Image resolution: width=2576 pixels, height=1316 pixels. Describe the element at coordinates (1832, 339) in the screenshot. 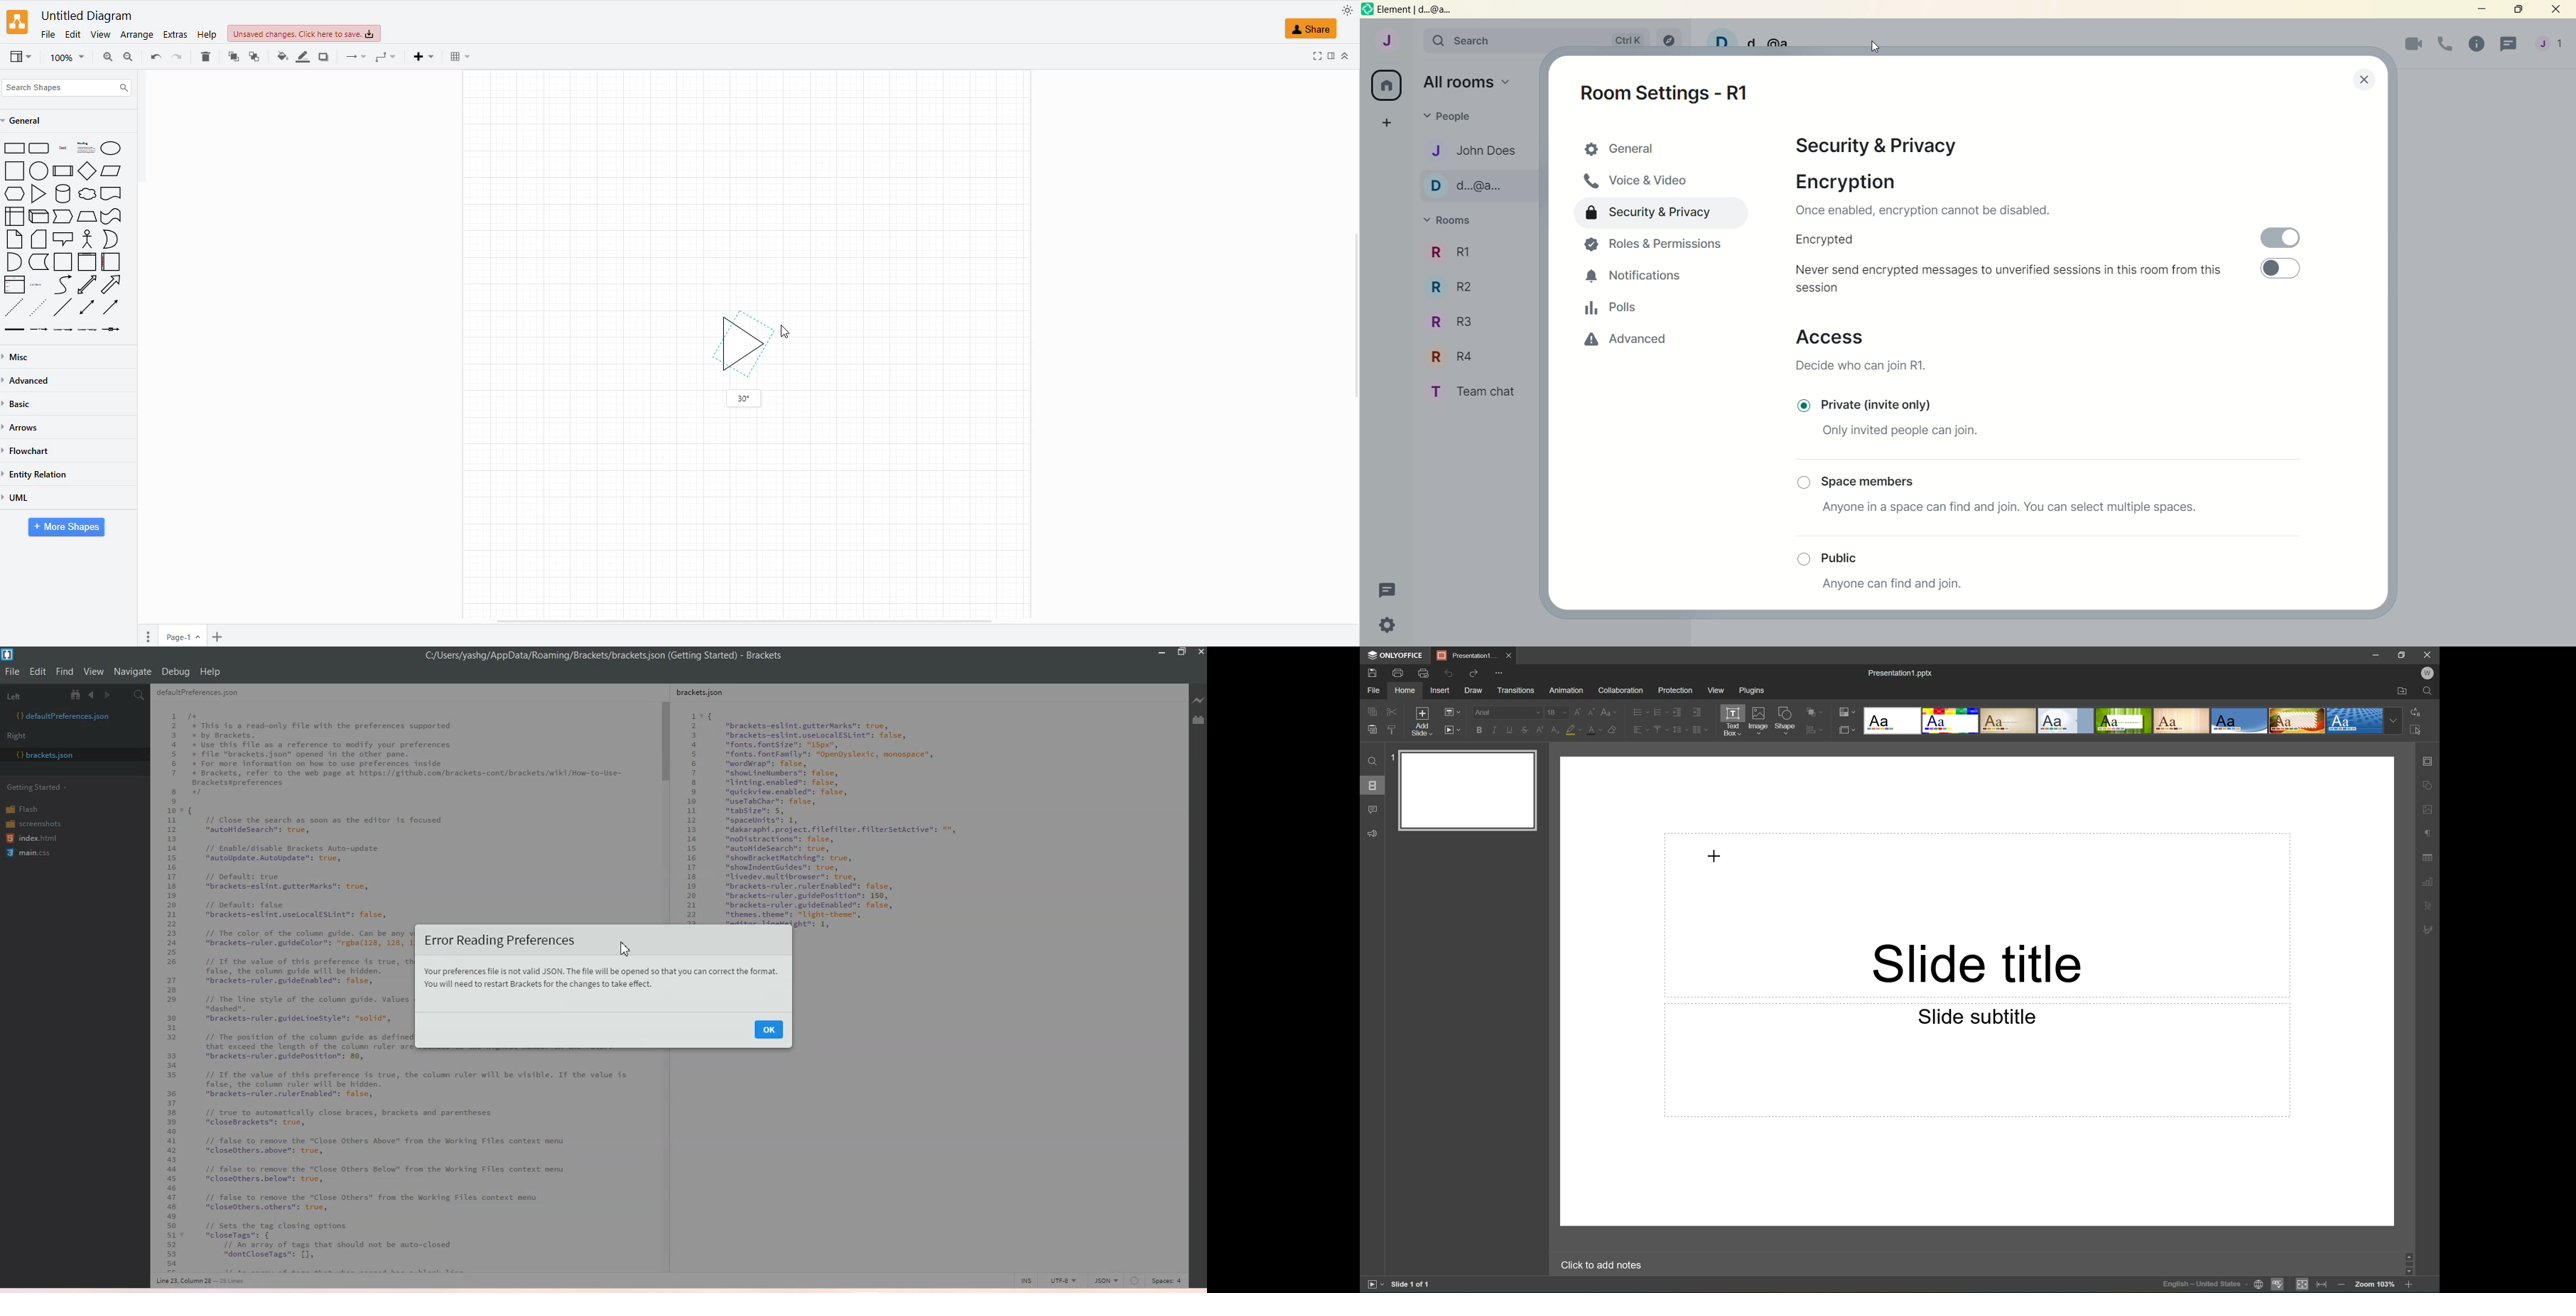

I see `access` at that location.